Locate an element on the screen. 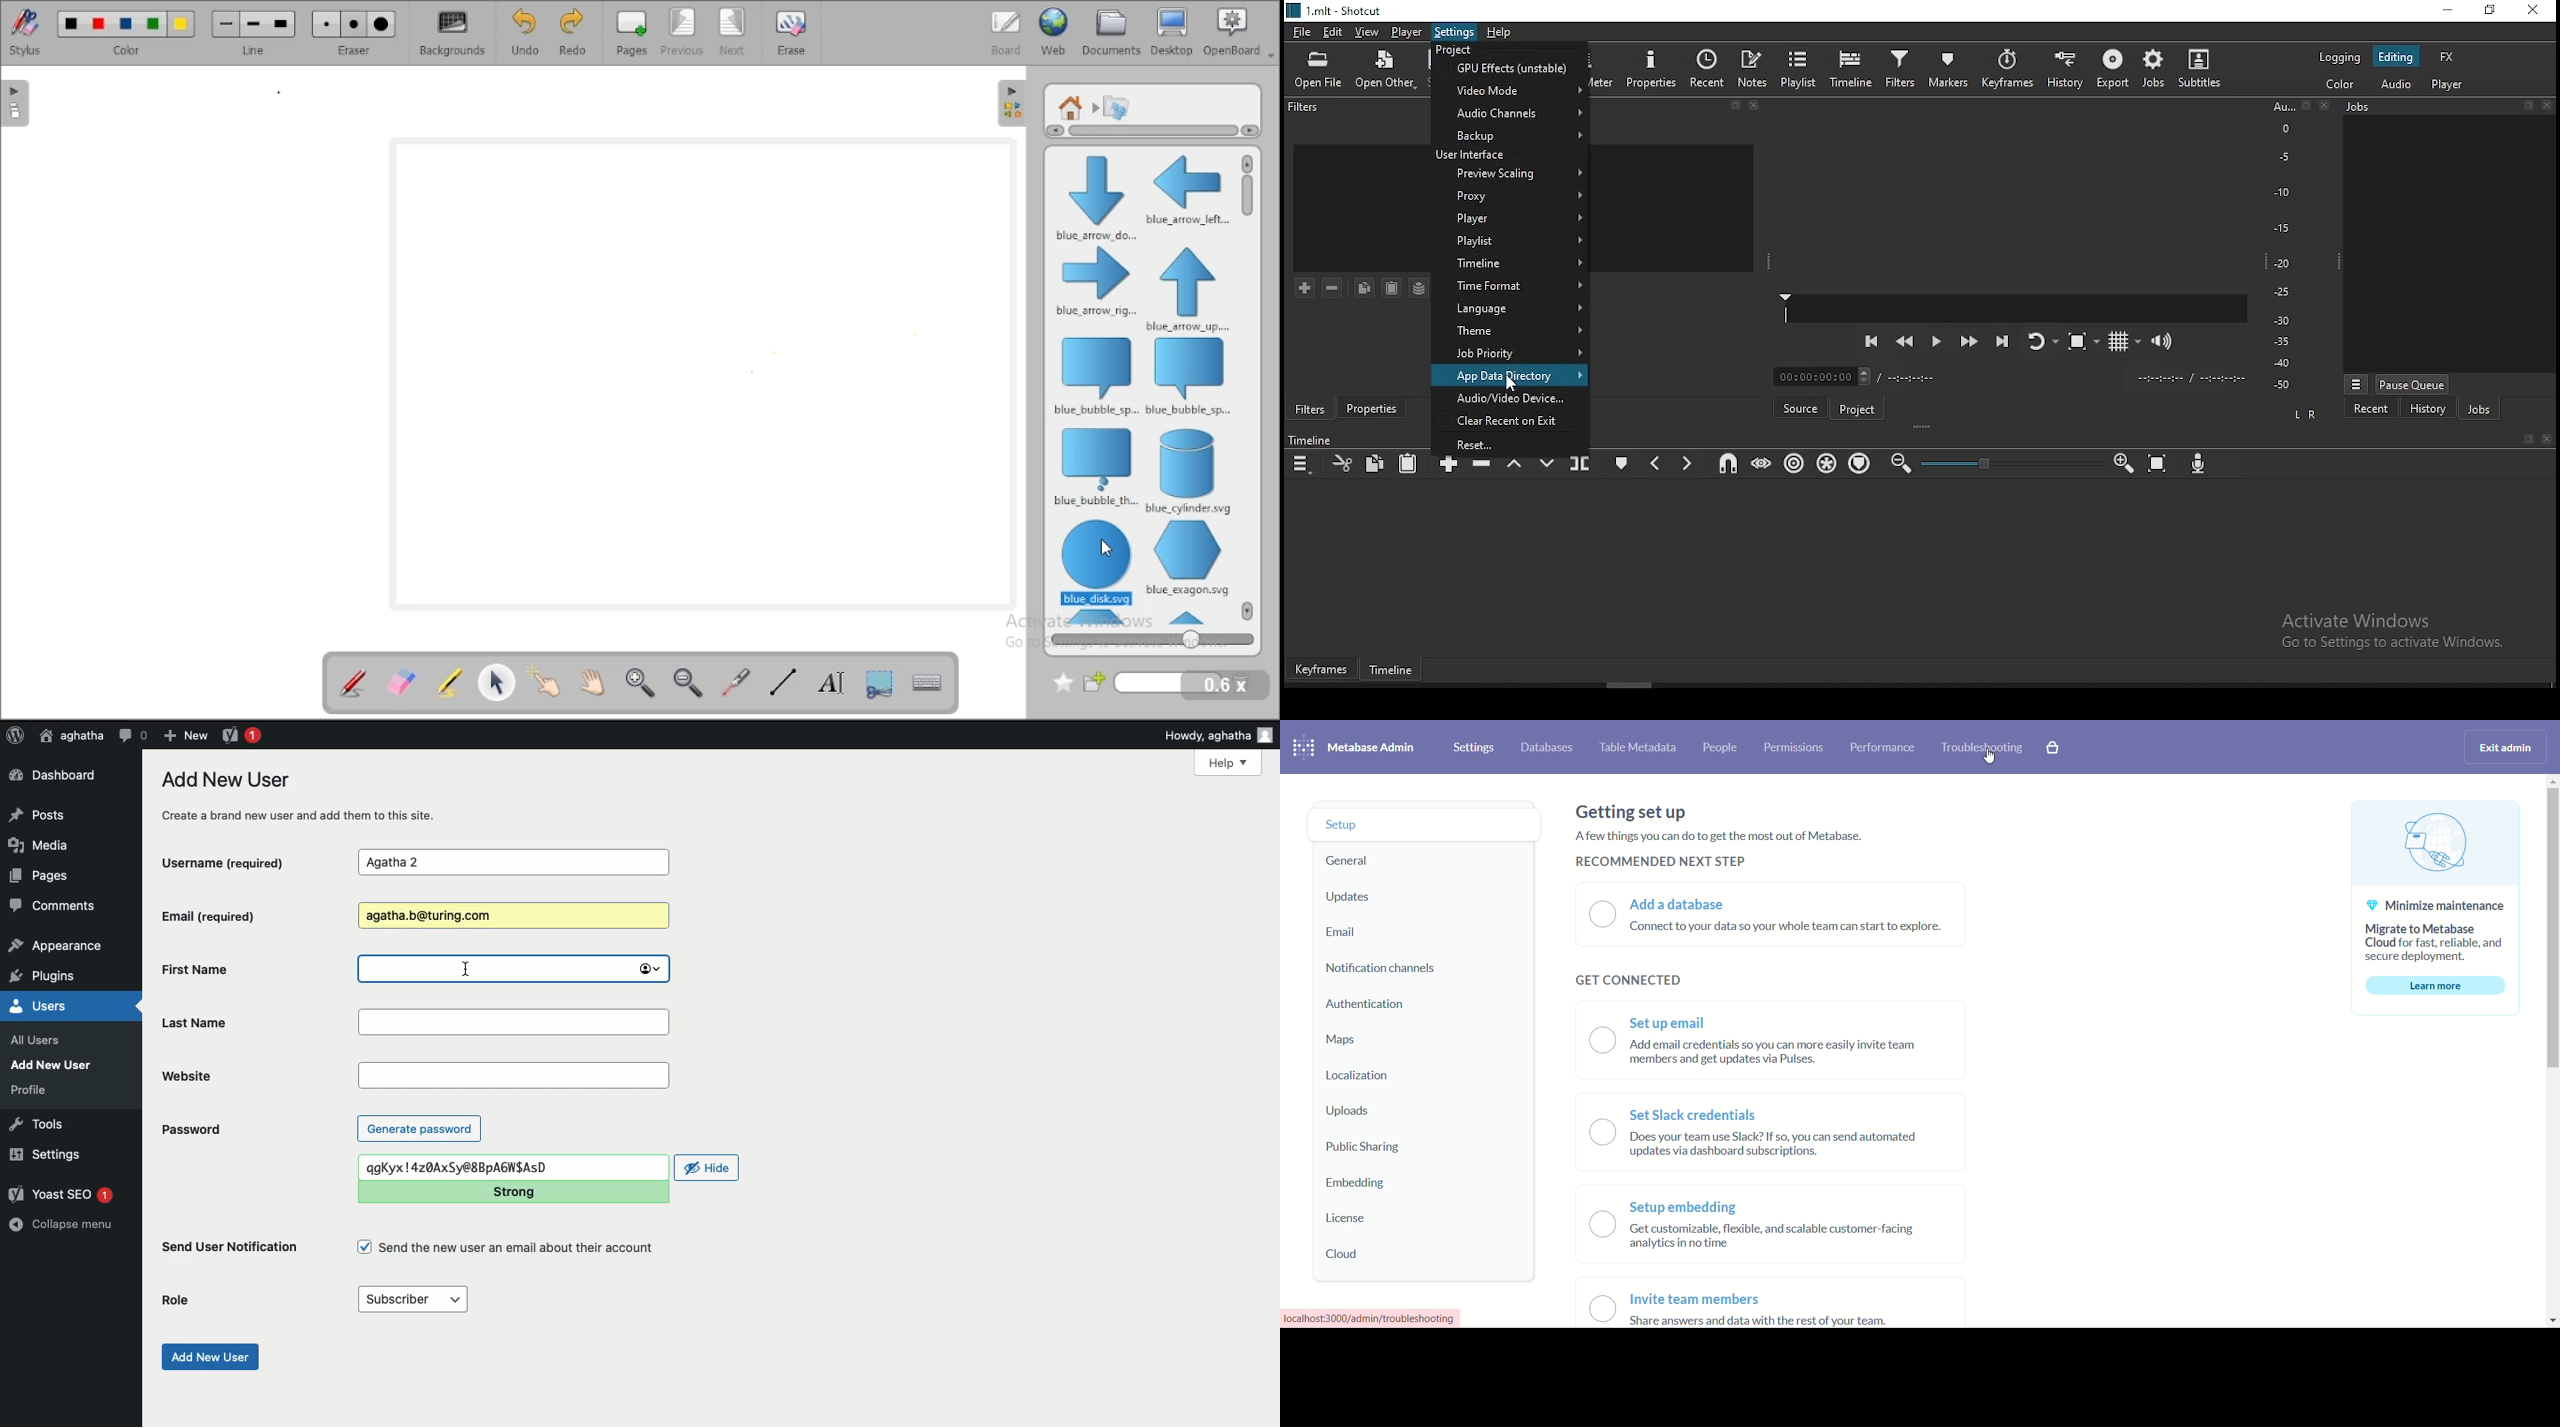 The width and height of the screenshot is (2576, 1428). desktop is located at coordinates (1173, 32).